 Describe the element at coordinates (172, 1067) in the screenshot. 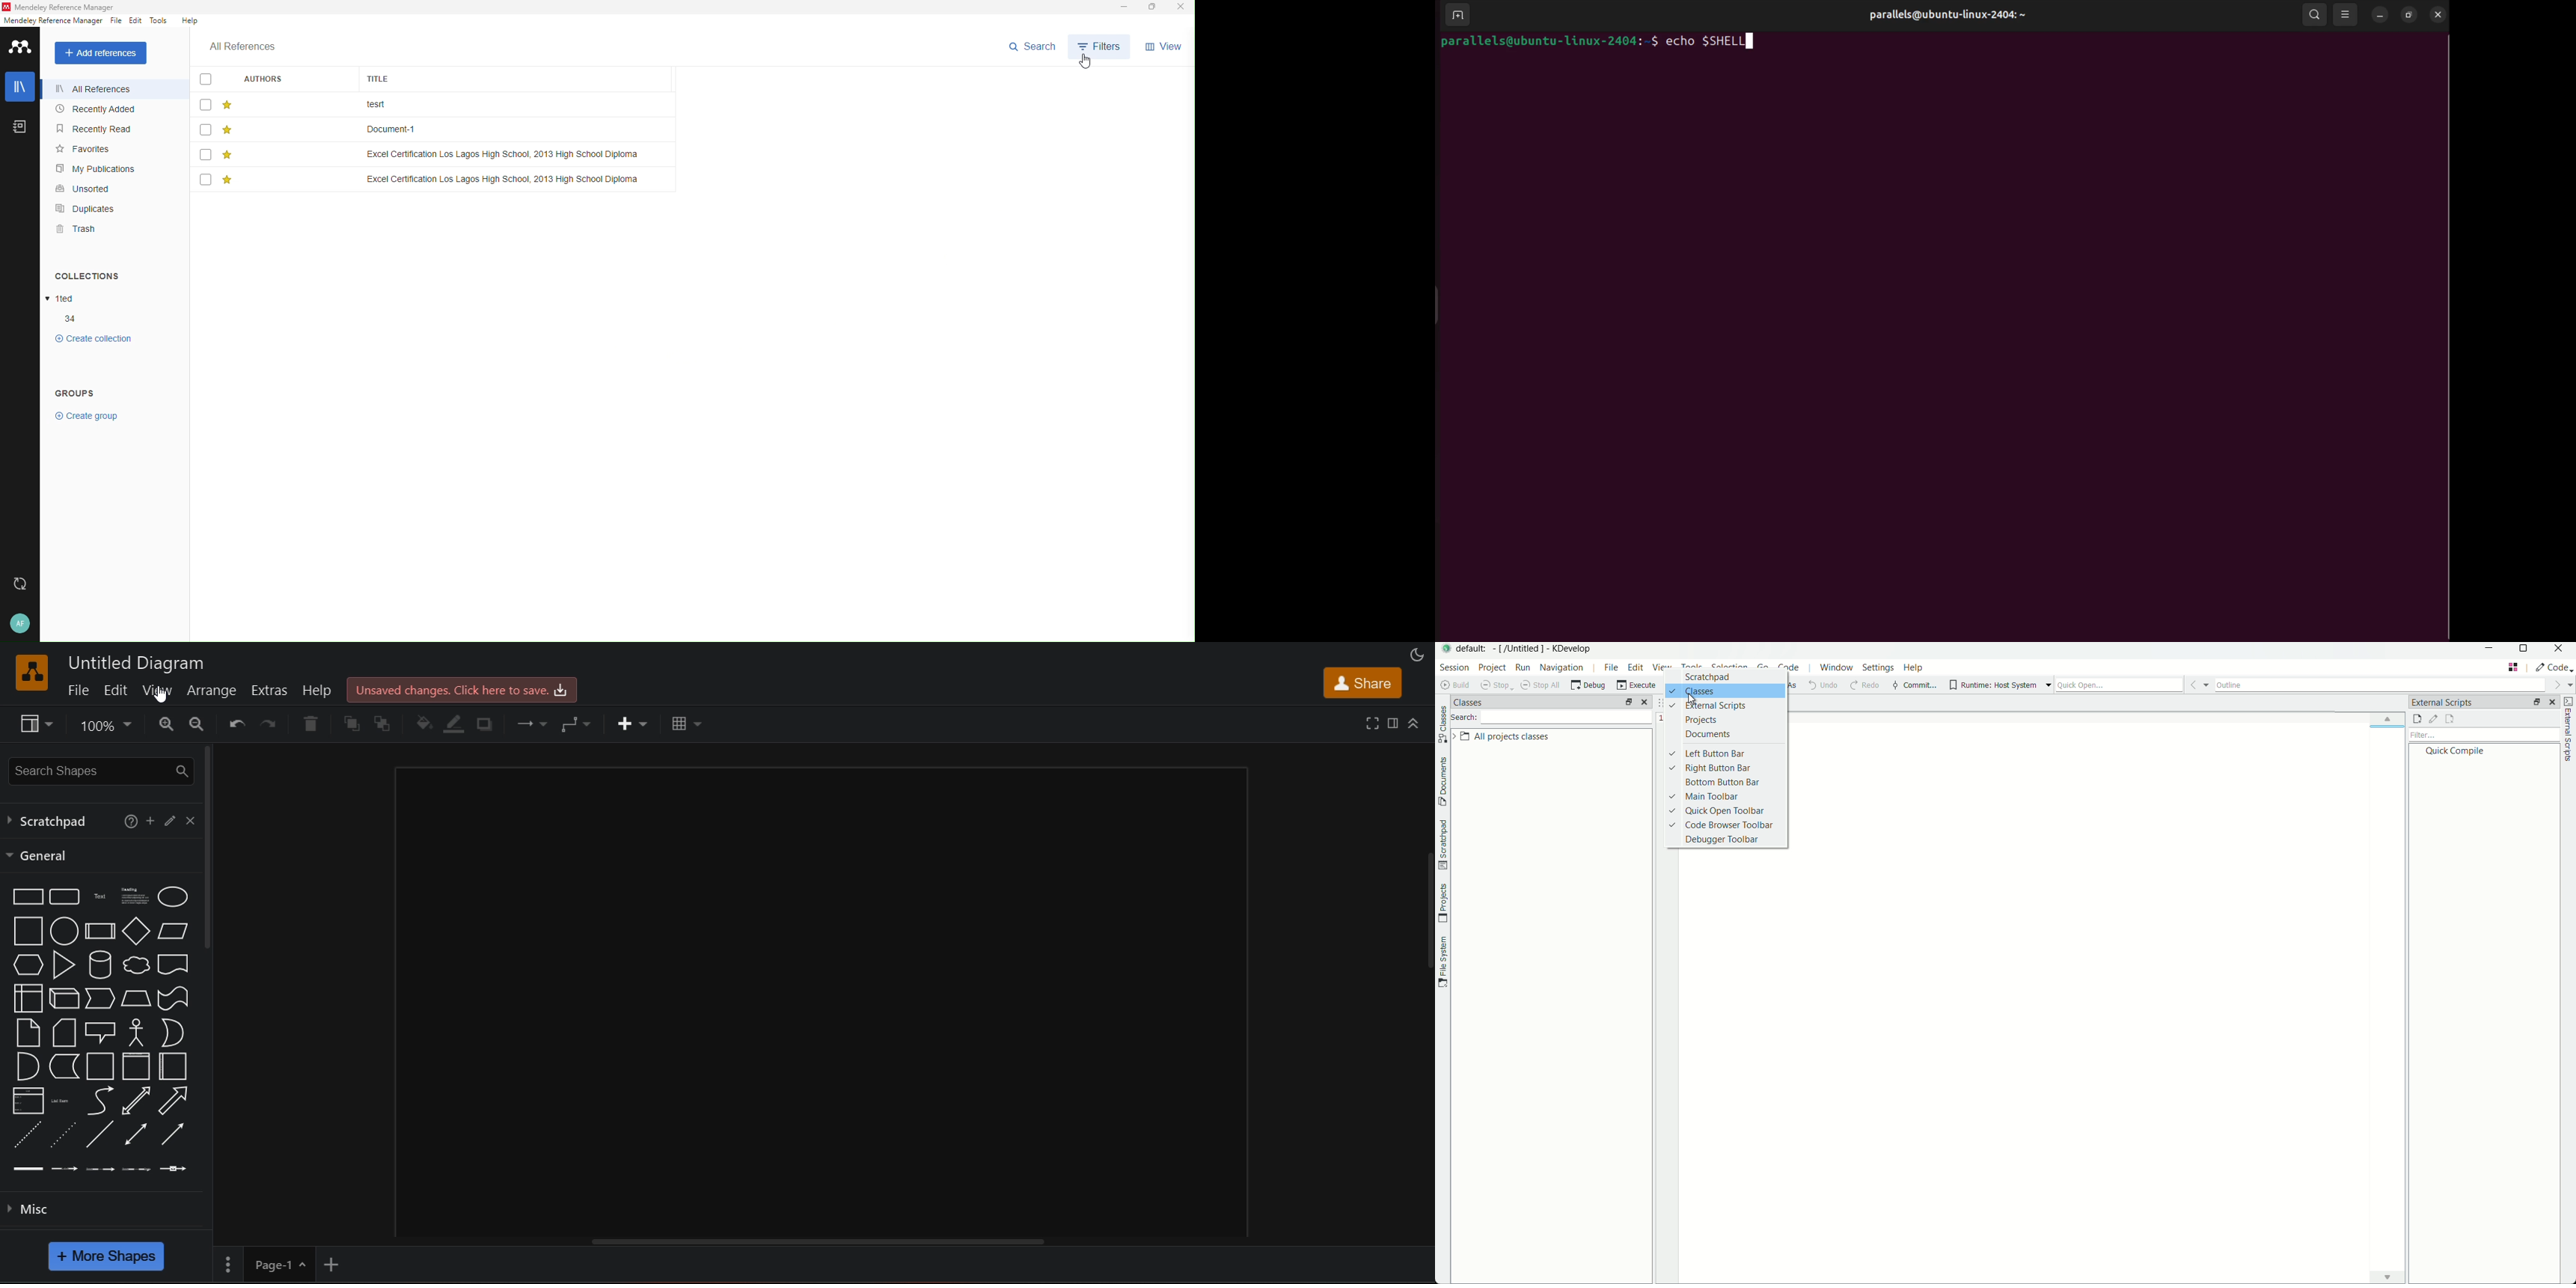

I see `container` at that location.